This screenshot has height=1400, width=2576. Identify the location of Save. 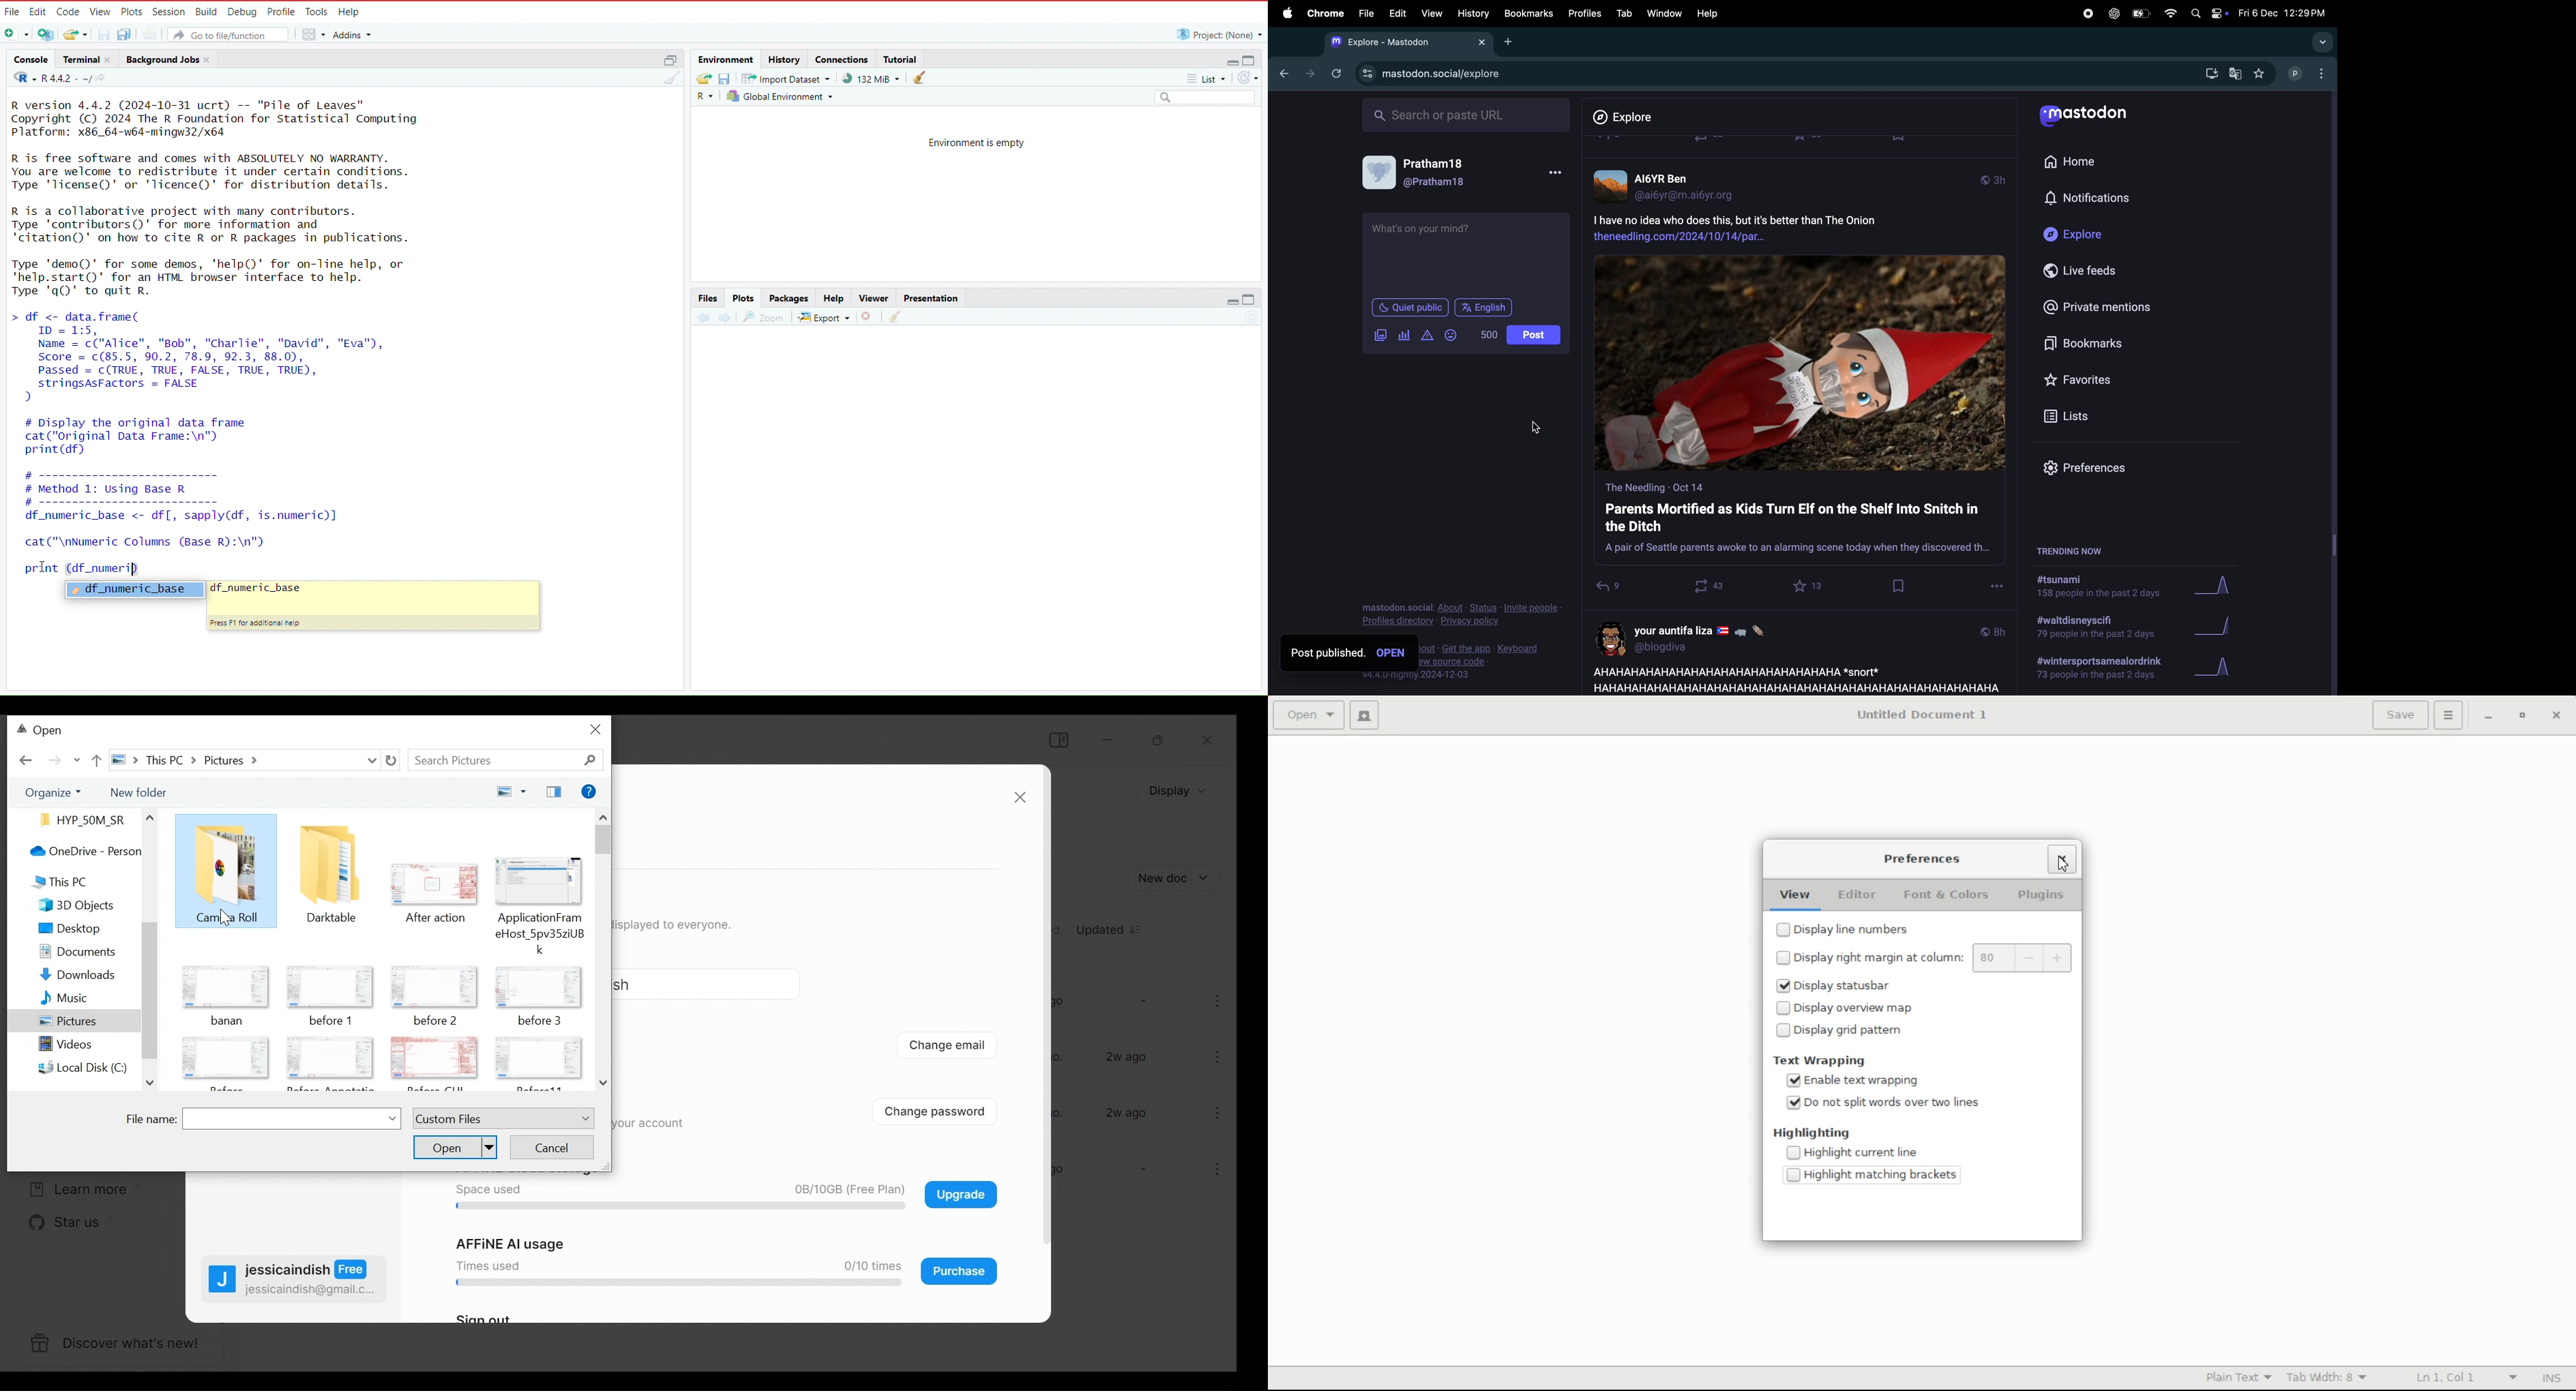
(2399, 715).